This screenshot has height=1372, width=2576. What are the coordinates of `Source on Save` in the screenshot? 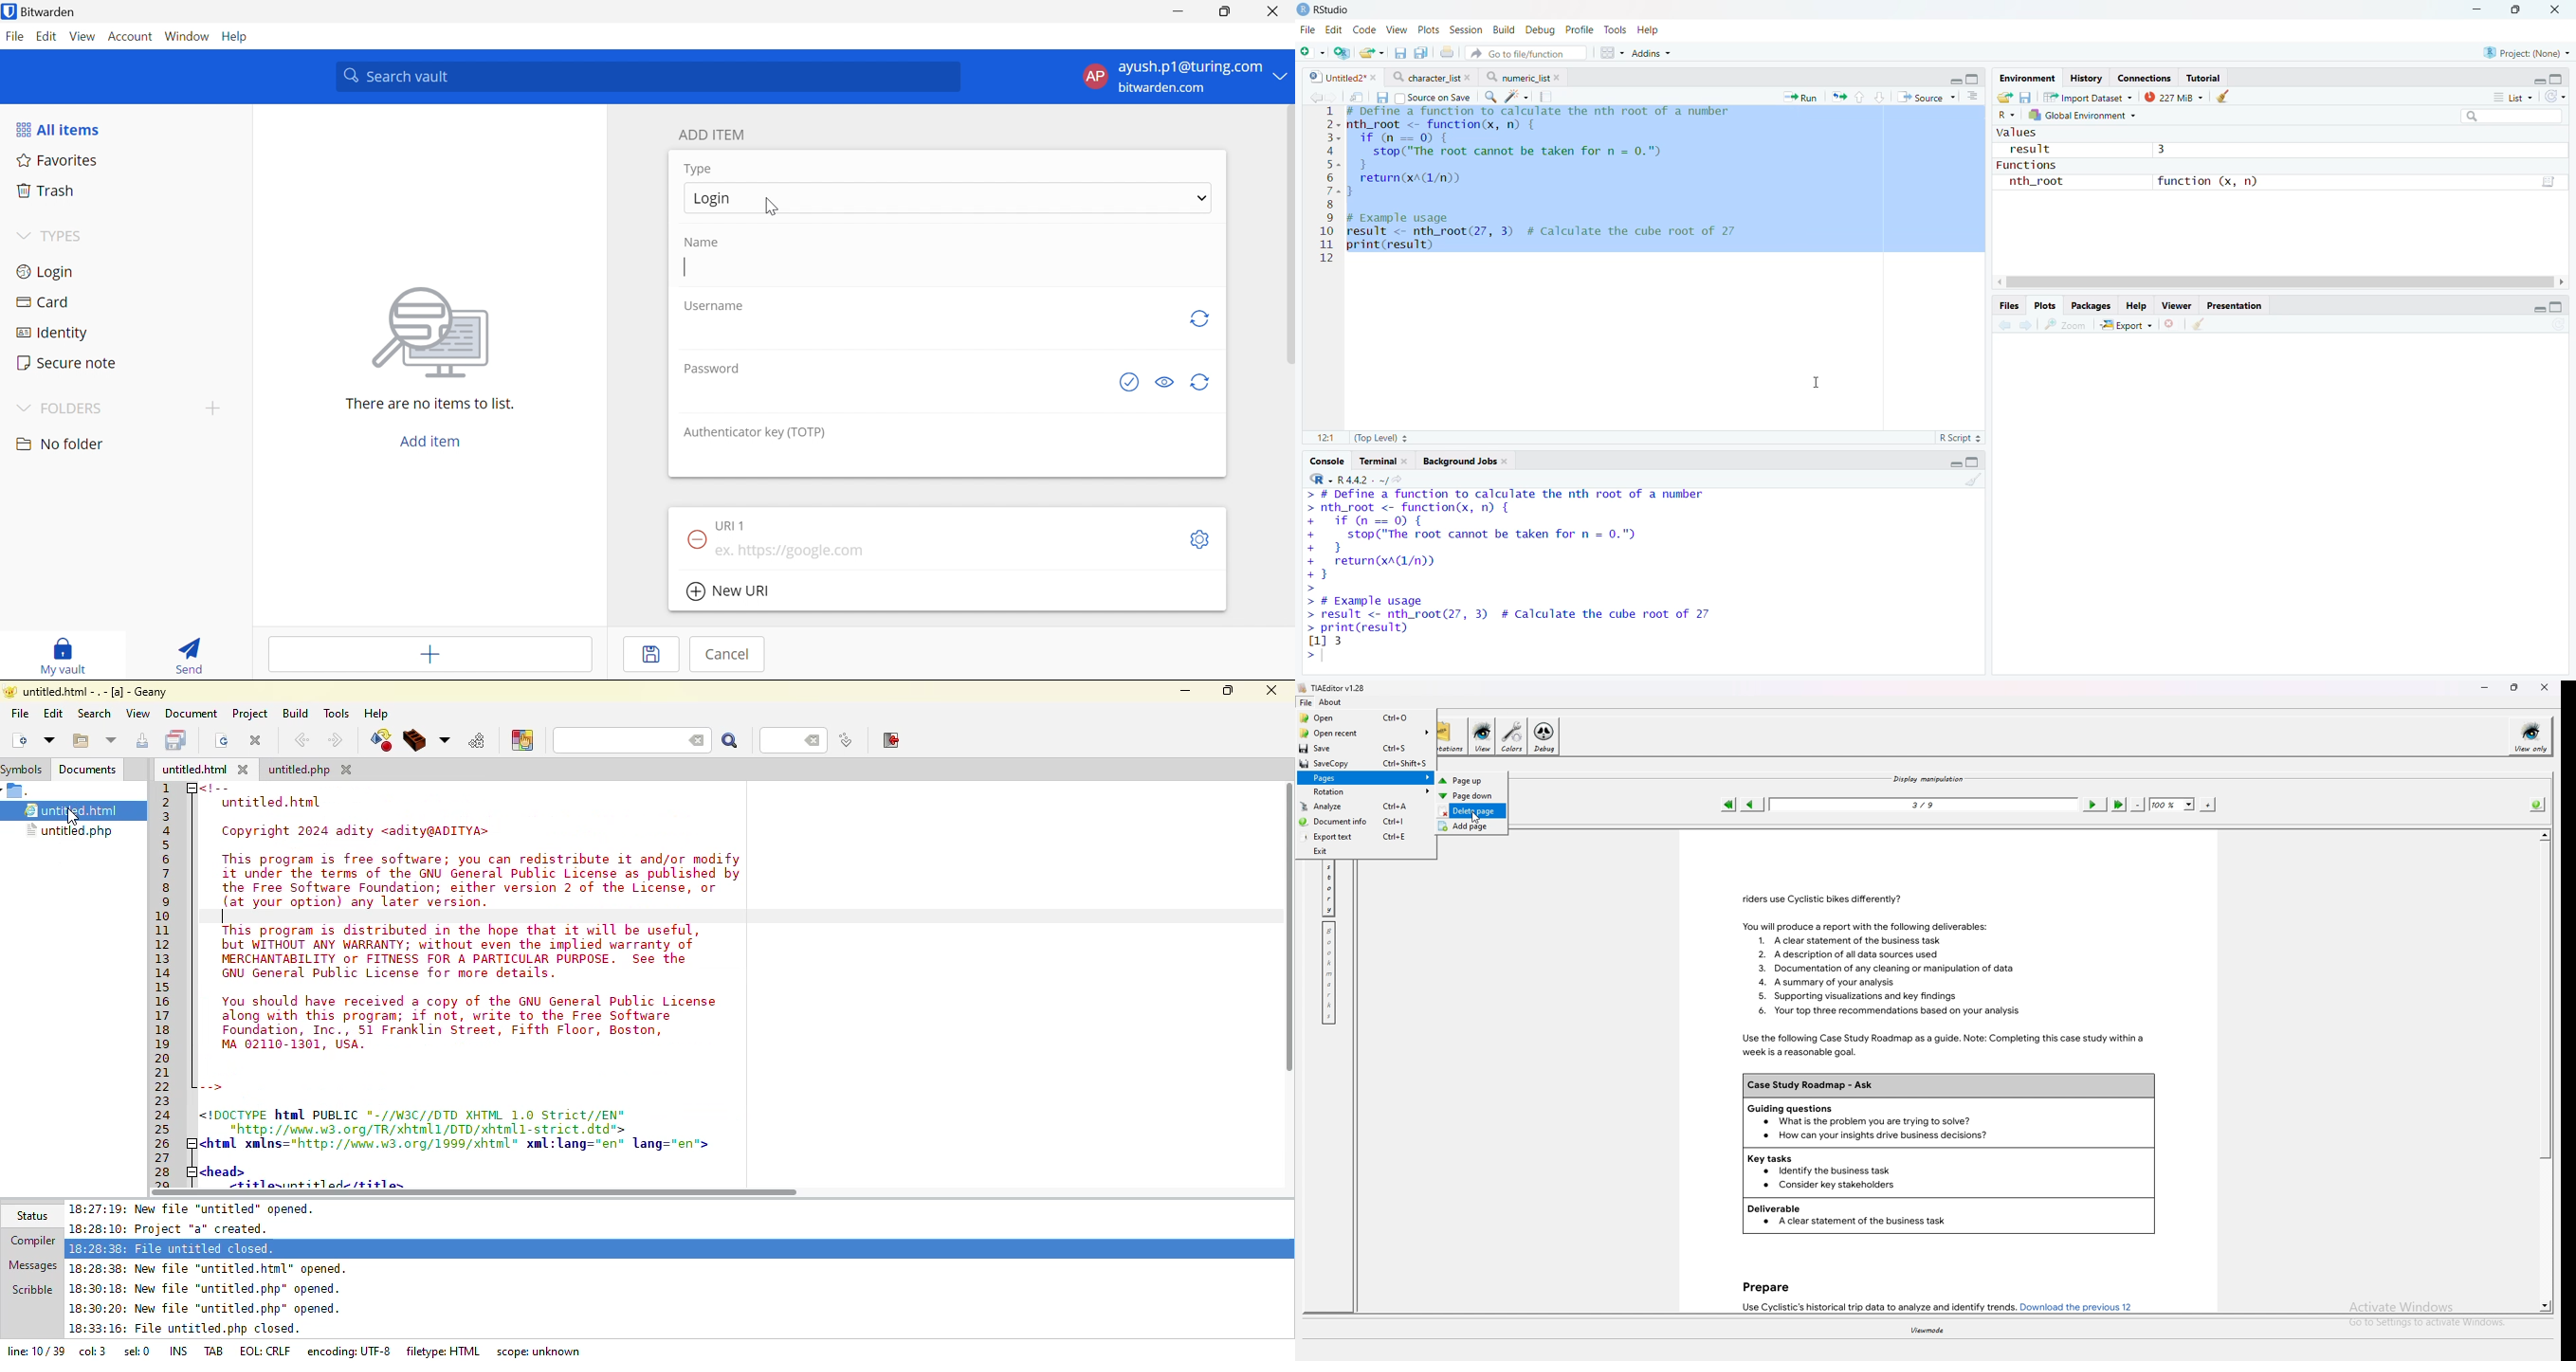 It's located at (1433, 97).